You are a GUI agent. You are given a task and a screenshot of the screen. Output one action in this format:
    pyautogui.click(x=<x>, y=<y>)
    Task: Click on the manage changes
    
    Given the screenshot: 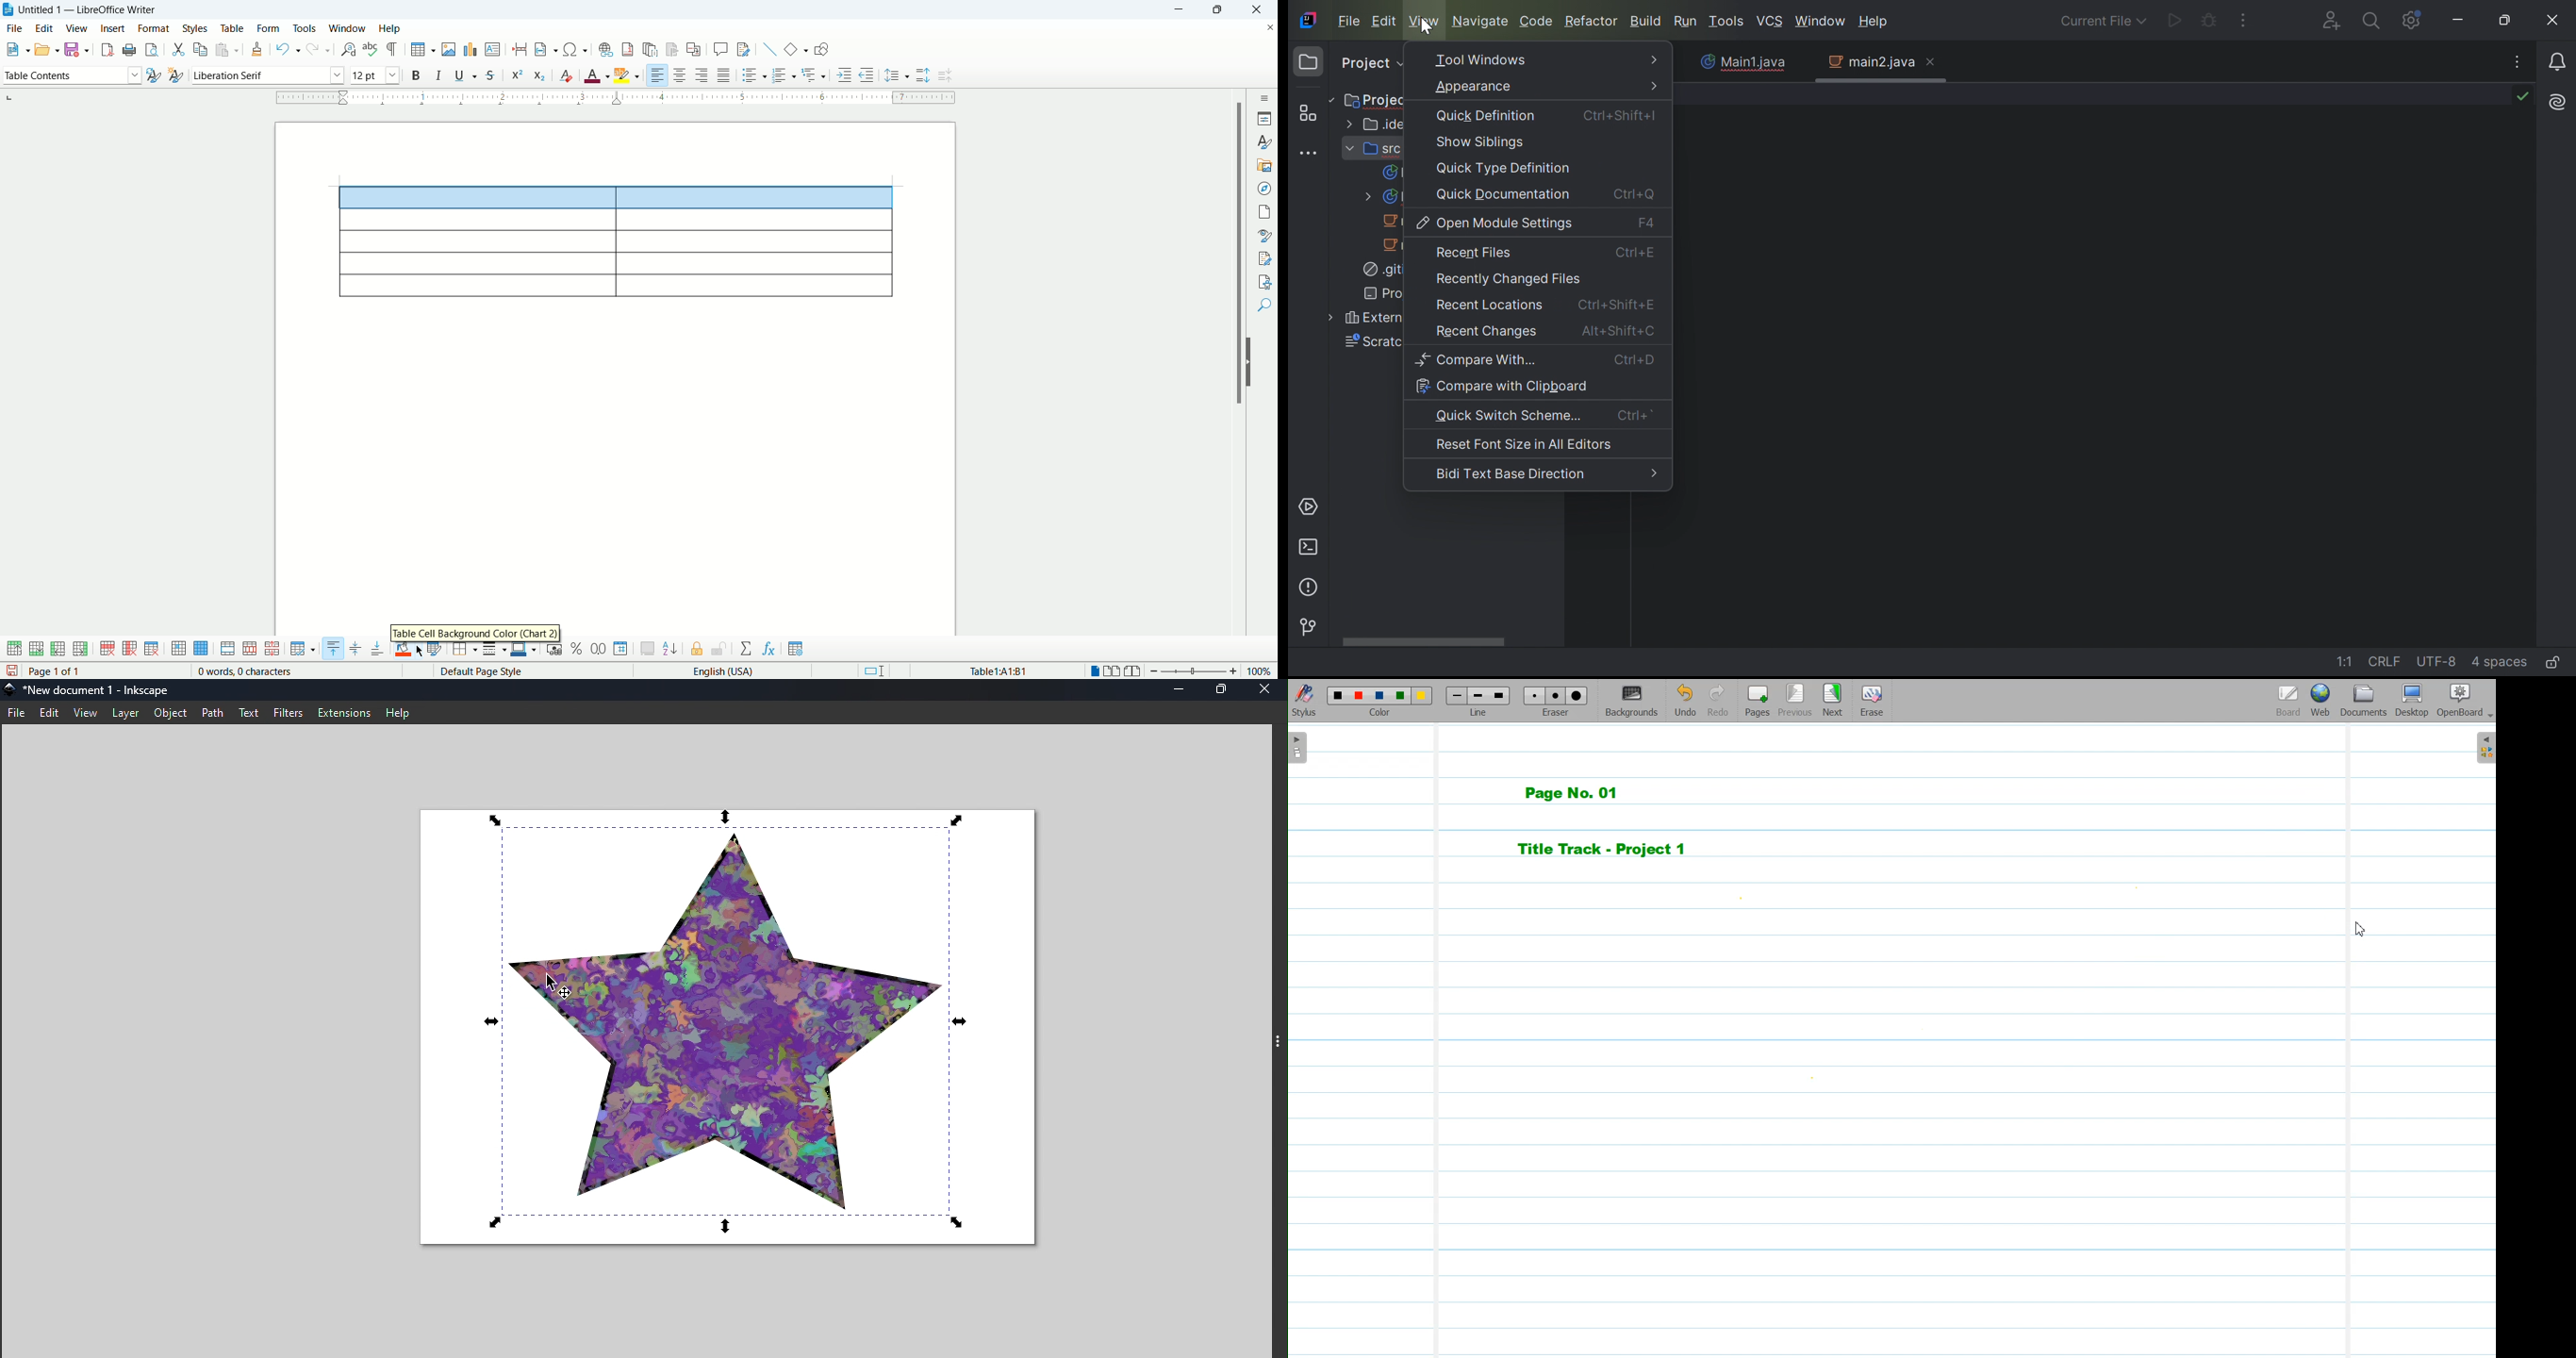 What is the action you would take?
    pyautogui.click(x=1265, y=257)
    